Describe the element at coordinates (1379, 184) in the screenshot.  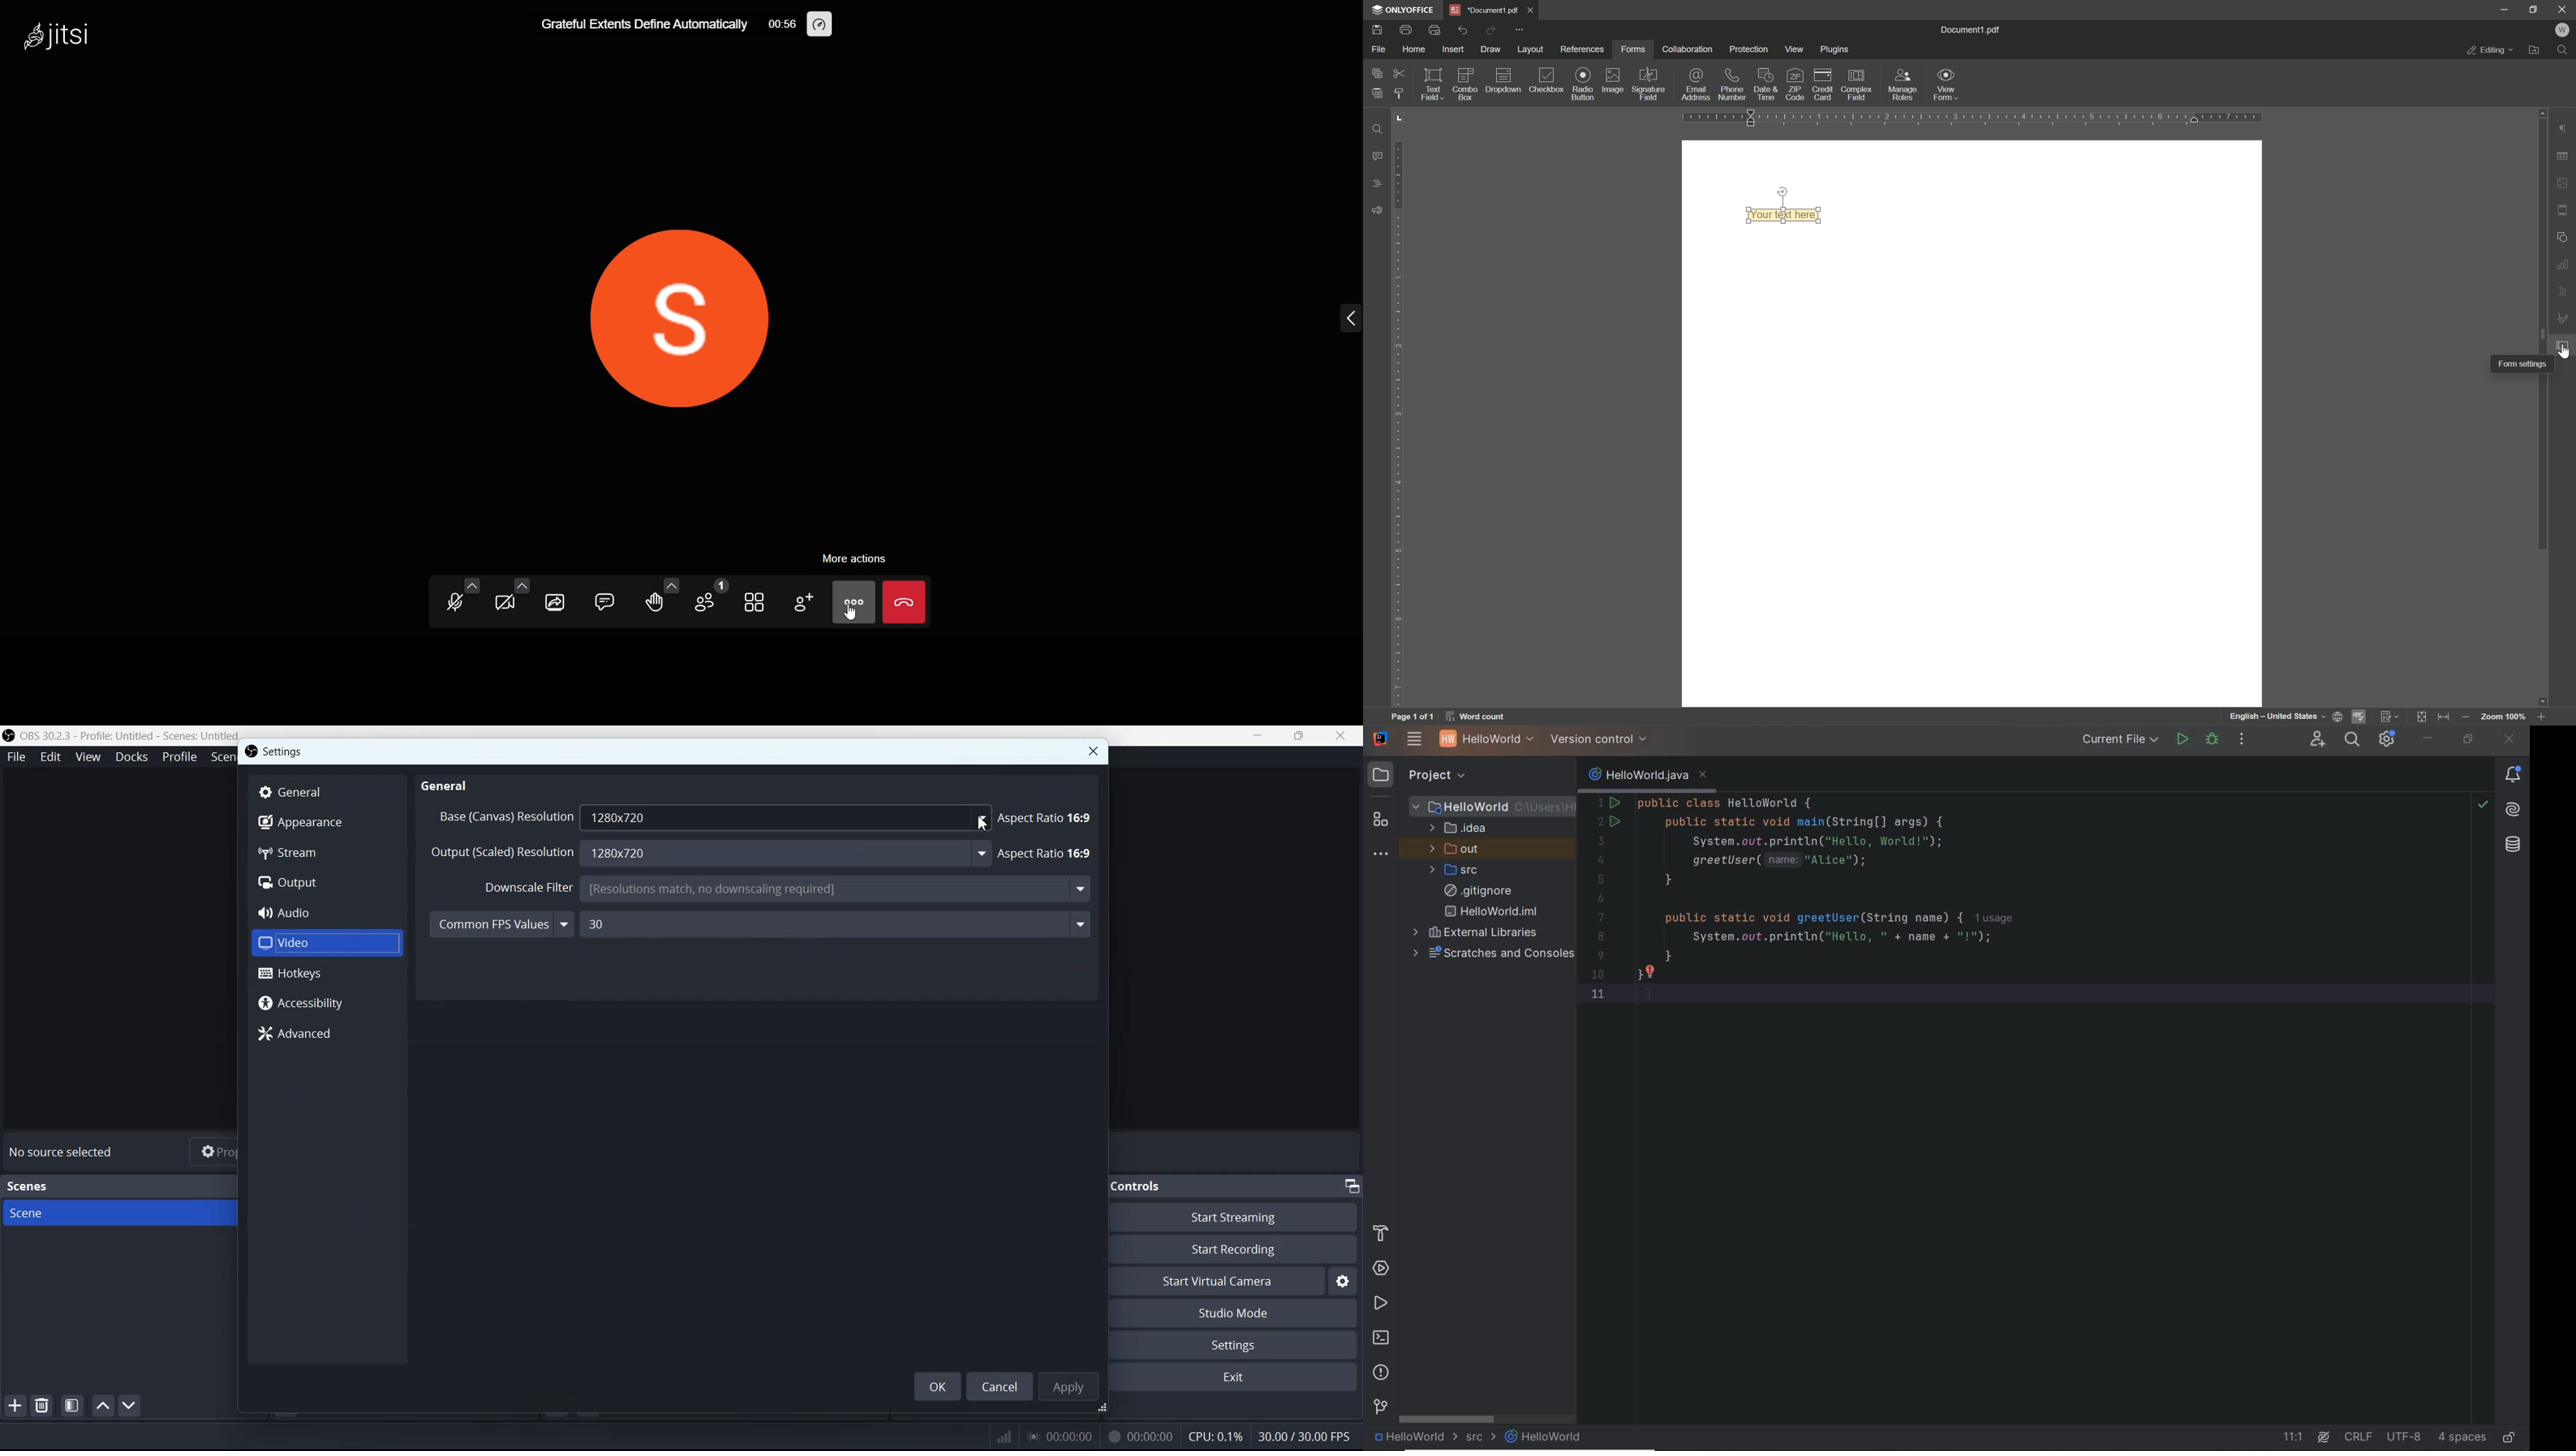
I see `headings` at that location.